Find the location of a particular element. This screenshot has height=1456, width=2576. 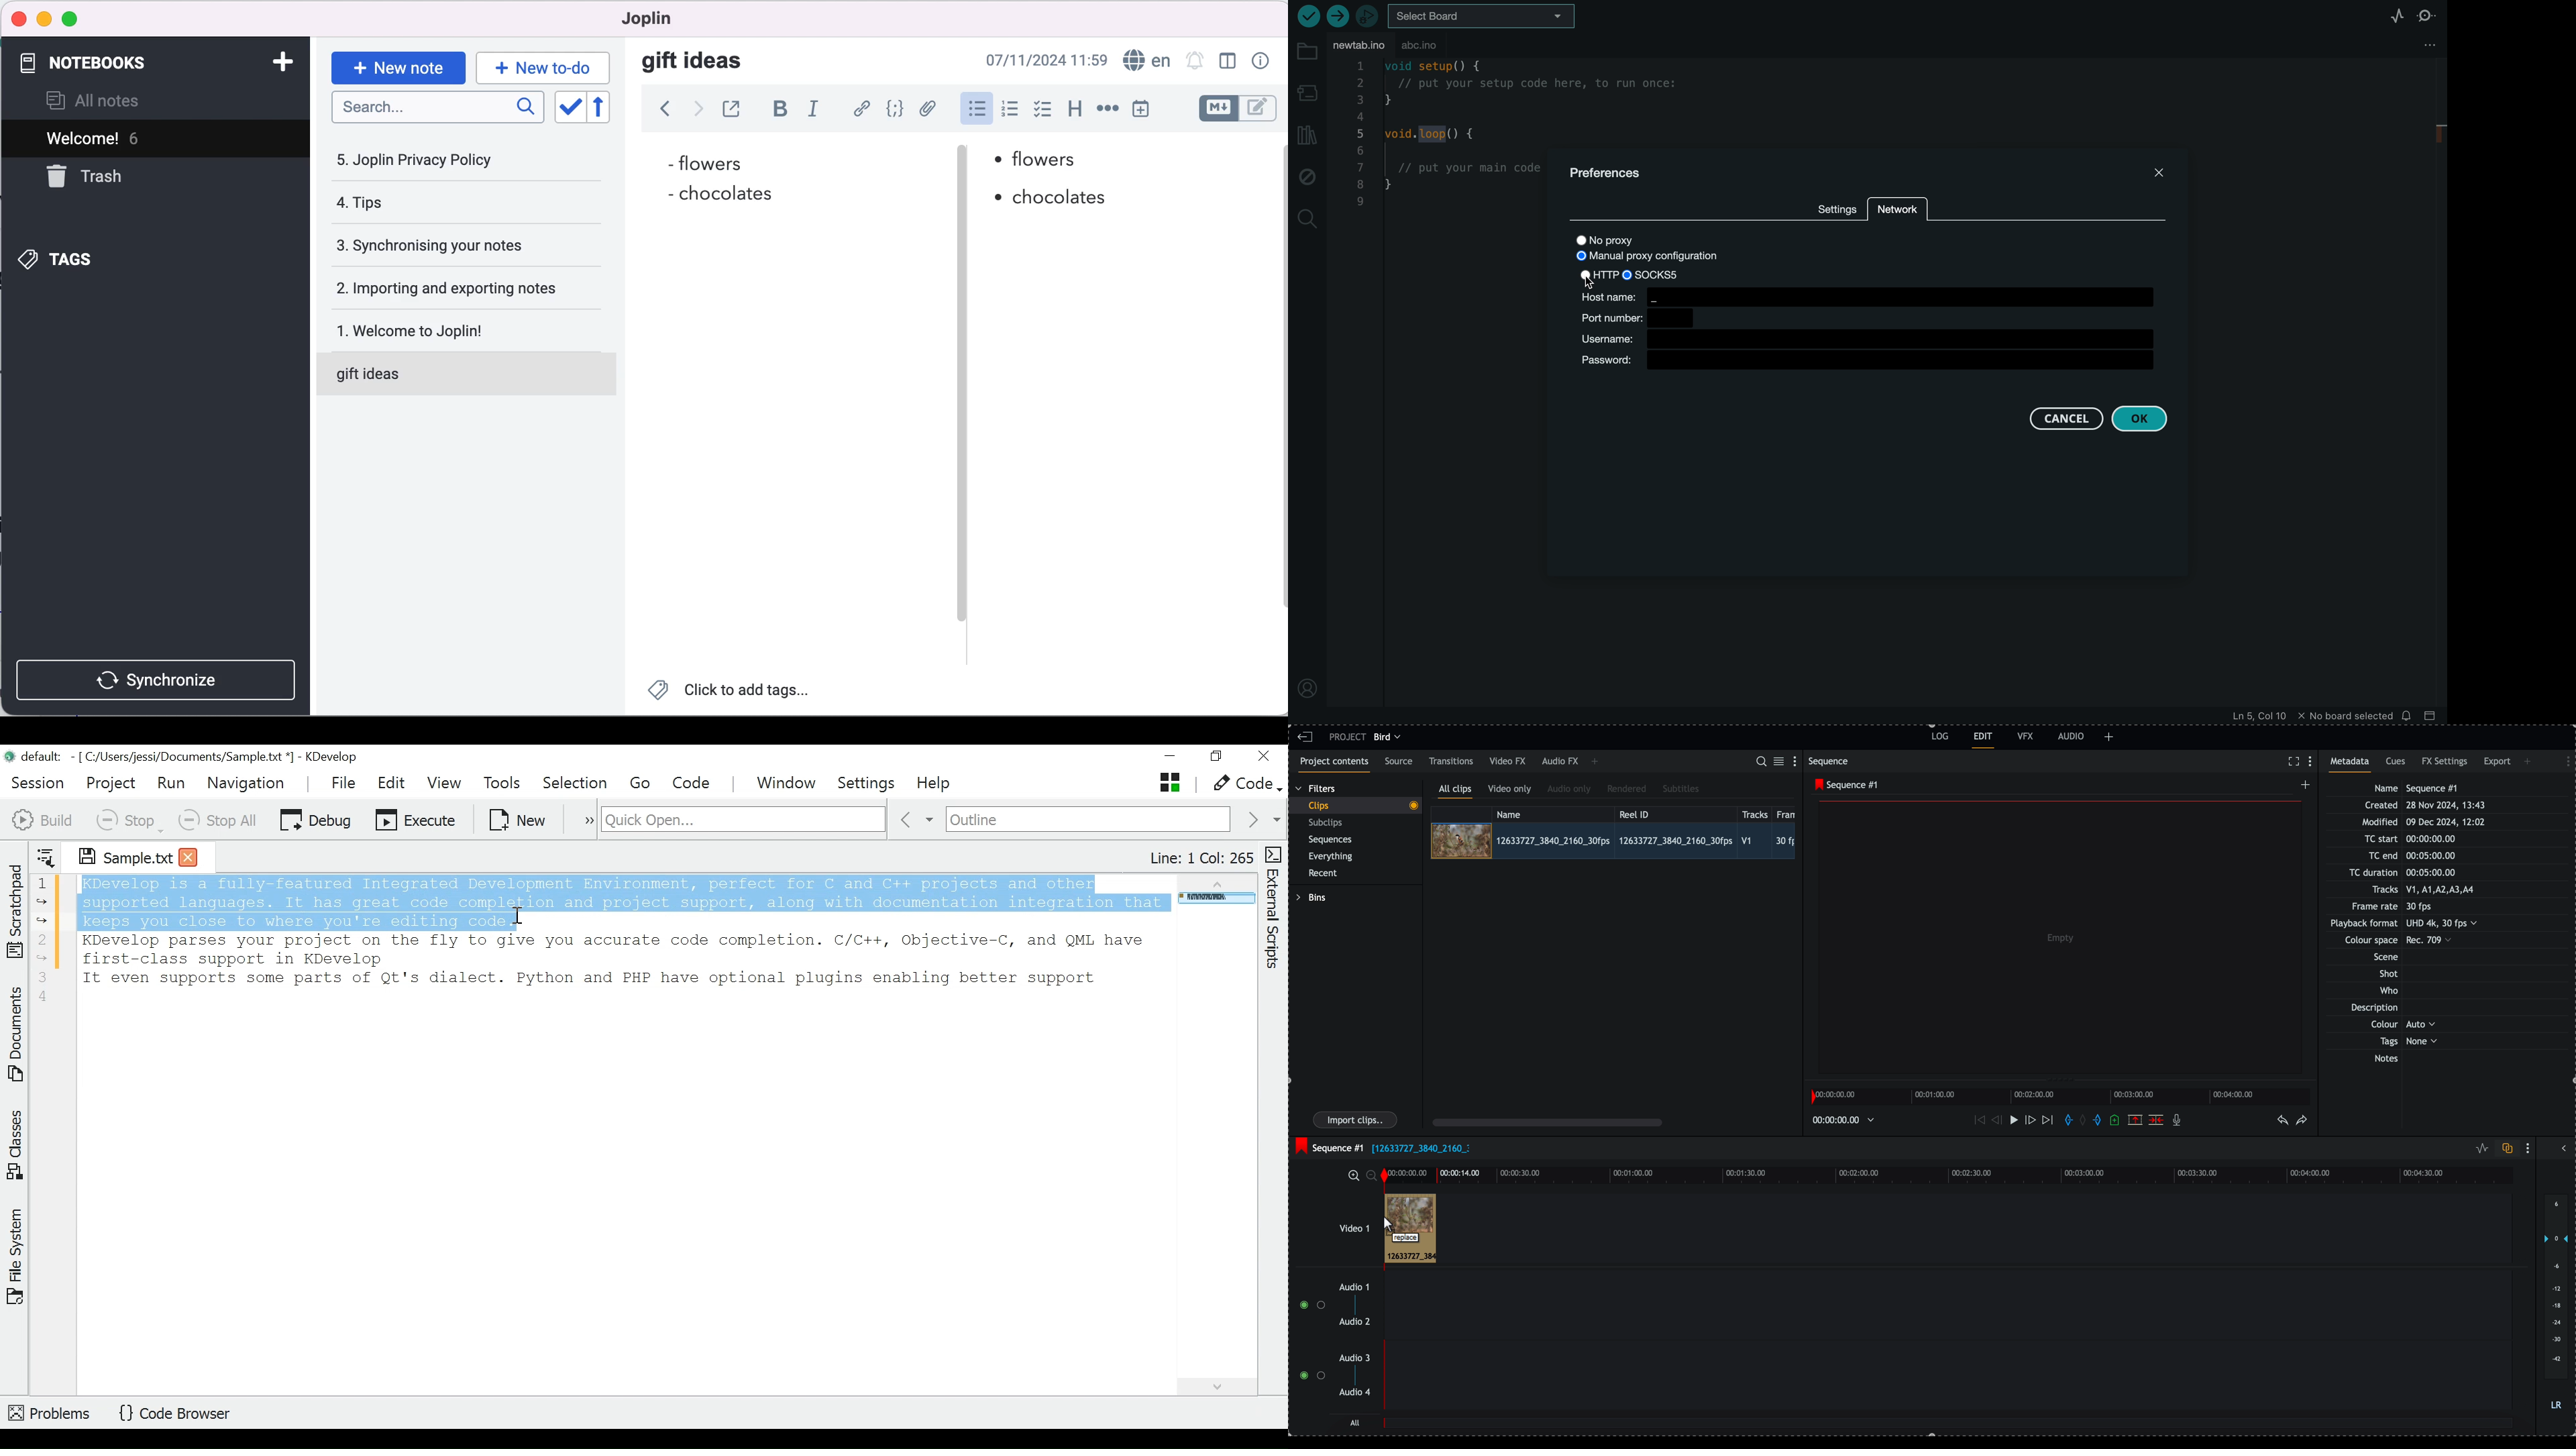

code is located at coordinates (895, 109).